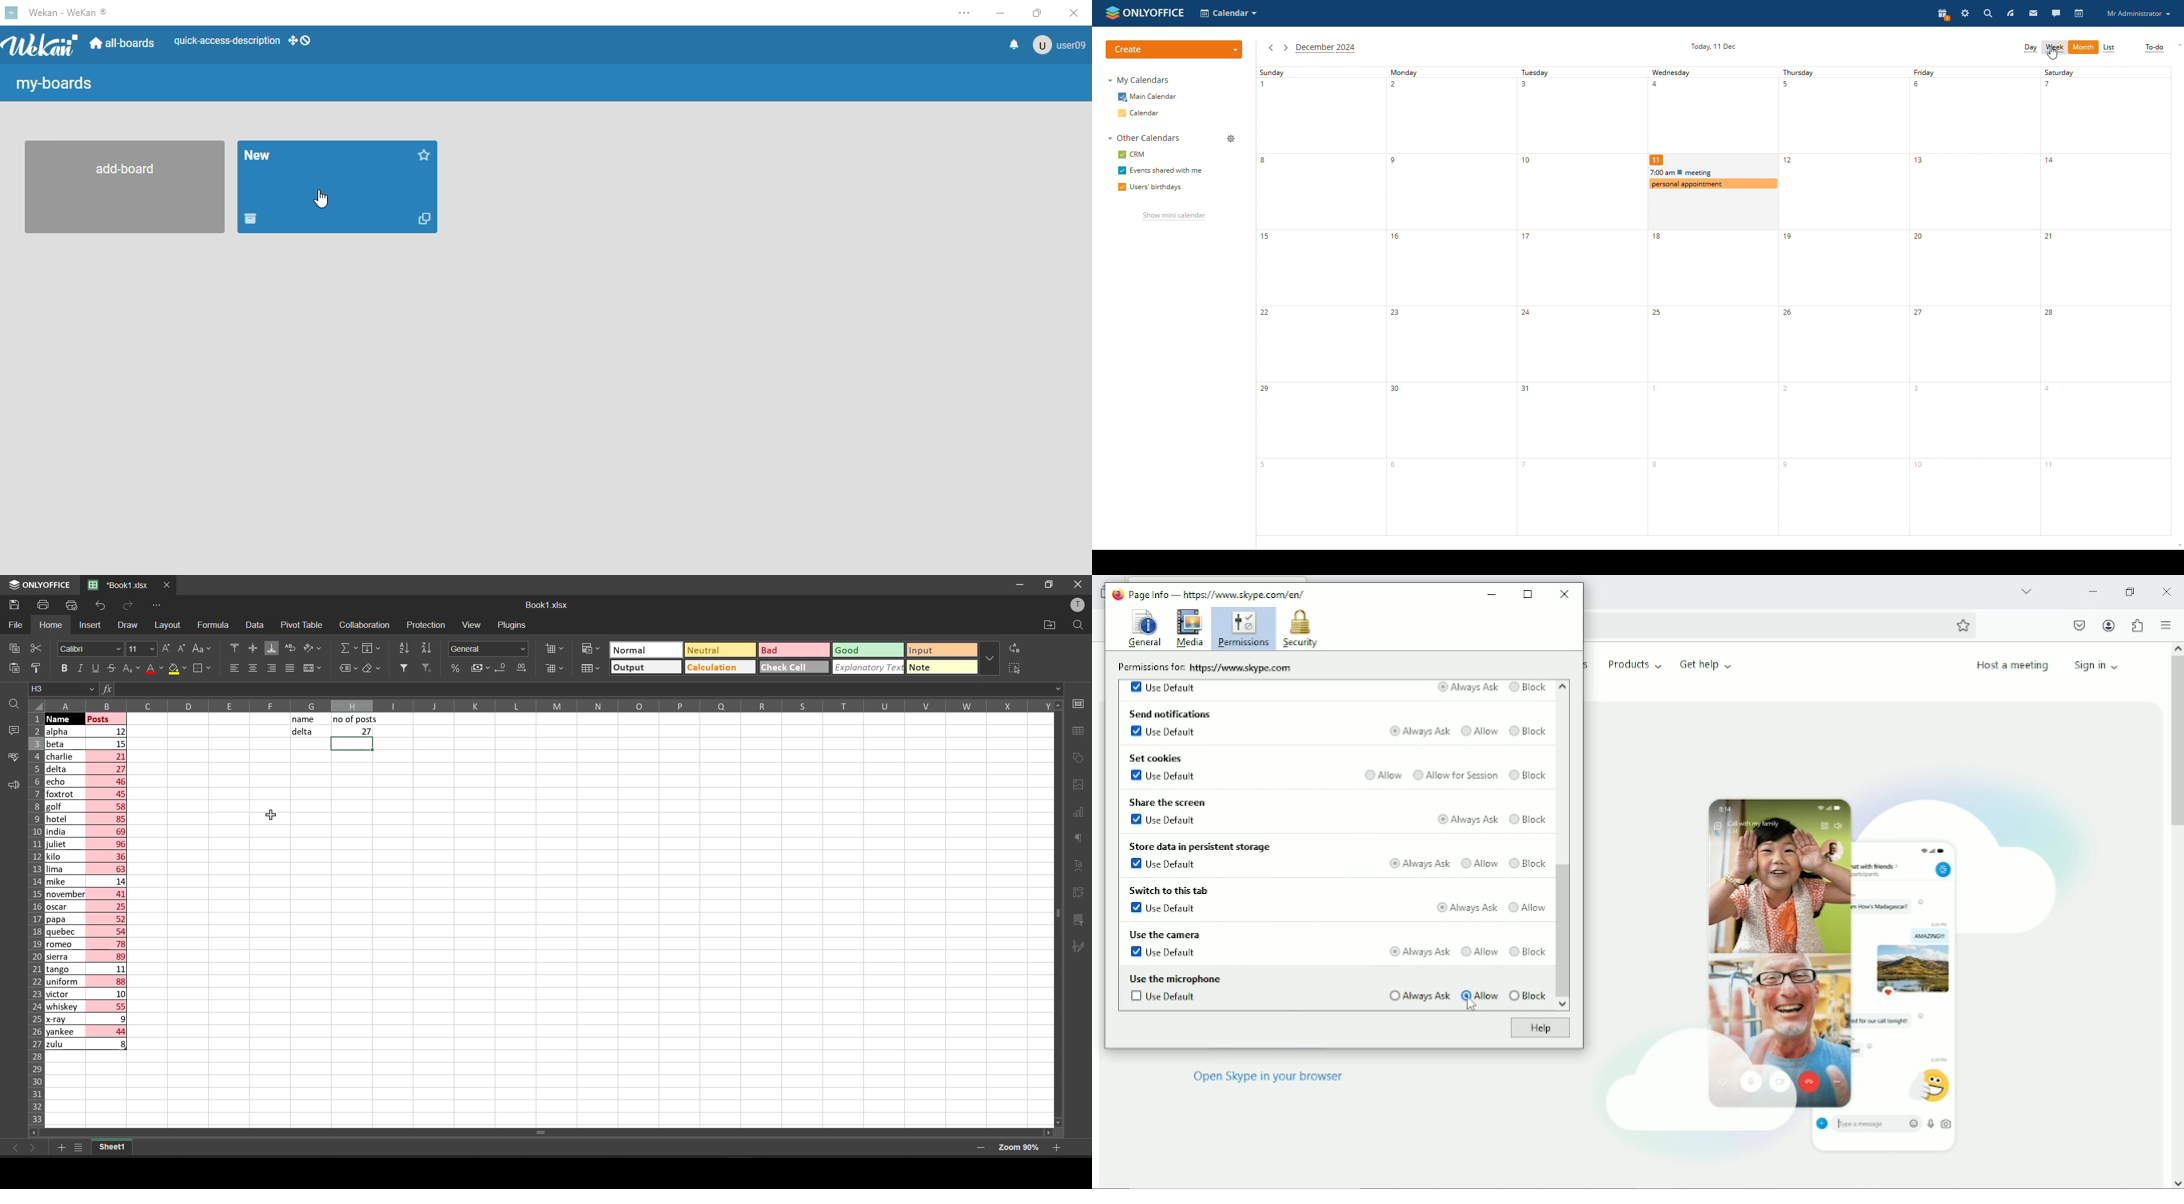 The height and width of the screenshot is (1204, 2184). What do you see at coordinates (1268, 1077) in the screenshot?
I see `Open skype in browser` at bounding box center [1268, 1077].